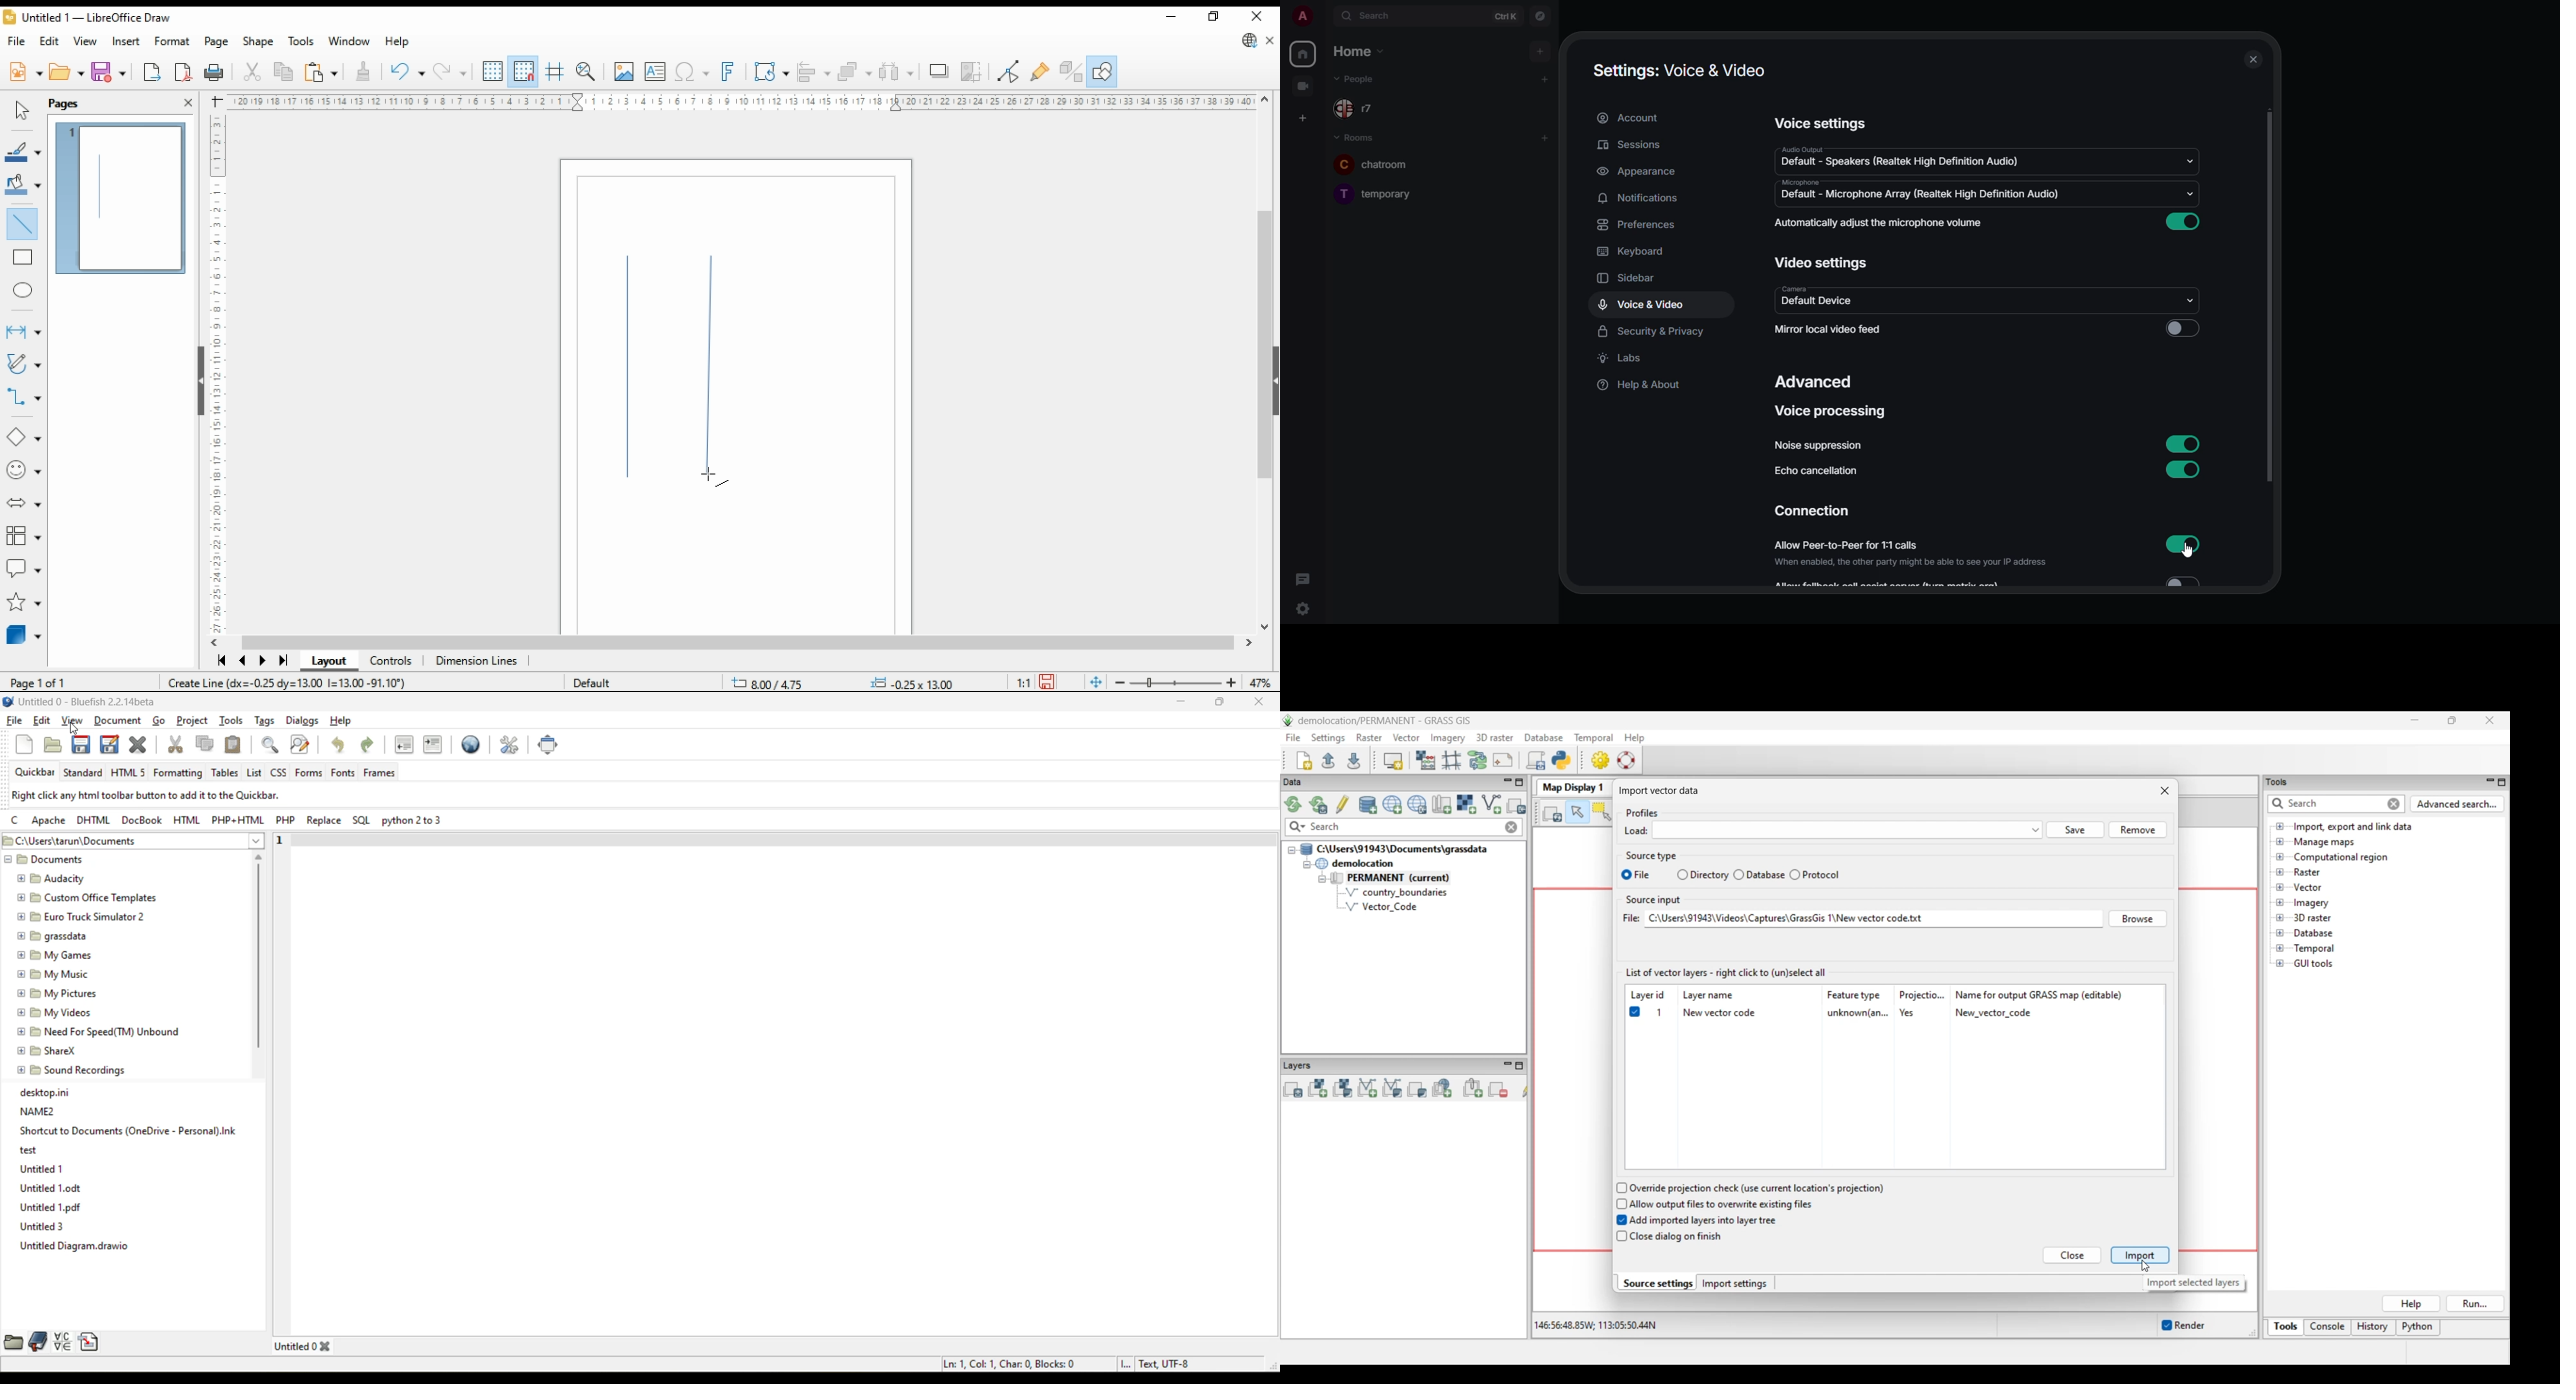 This screenshot has height=1400, width=2576. Describe the element at coordinates (94, 822) in the screenshot. I see `dhtml` at that location.